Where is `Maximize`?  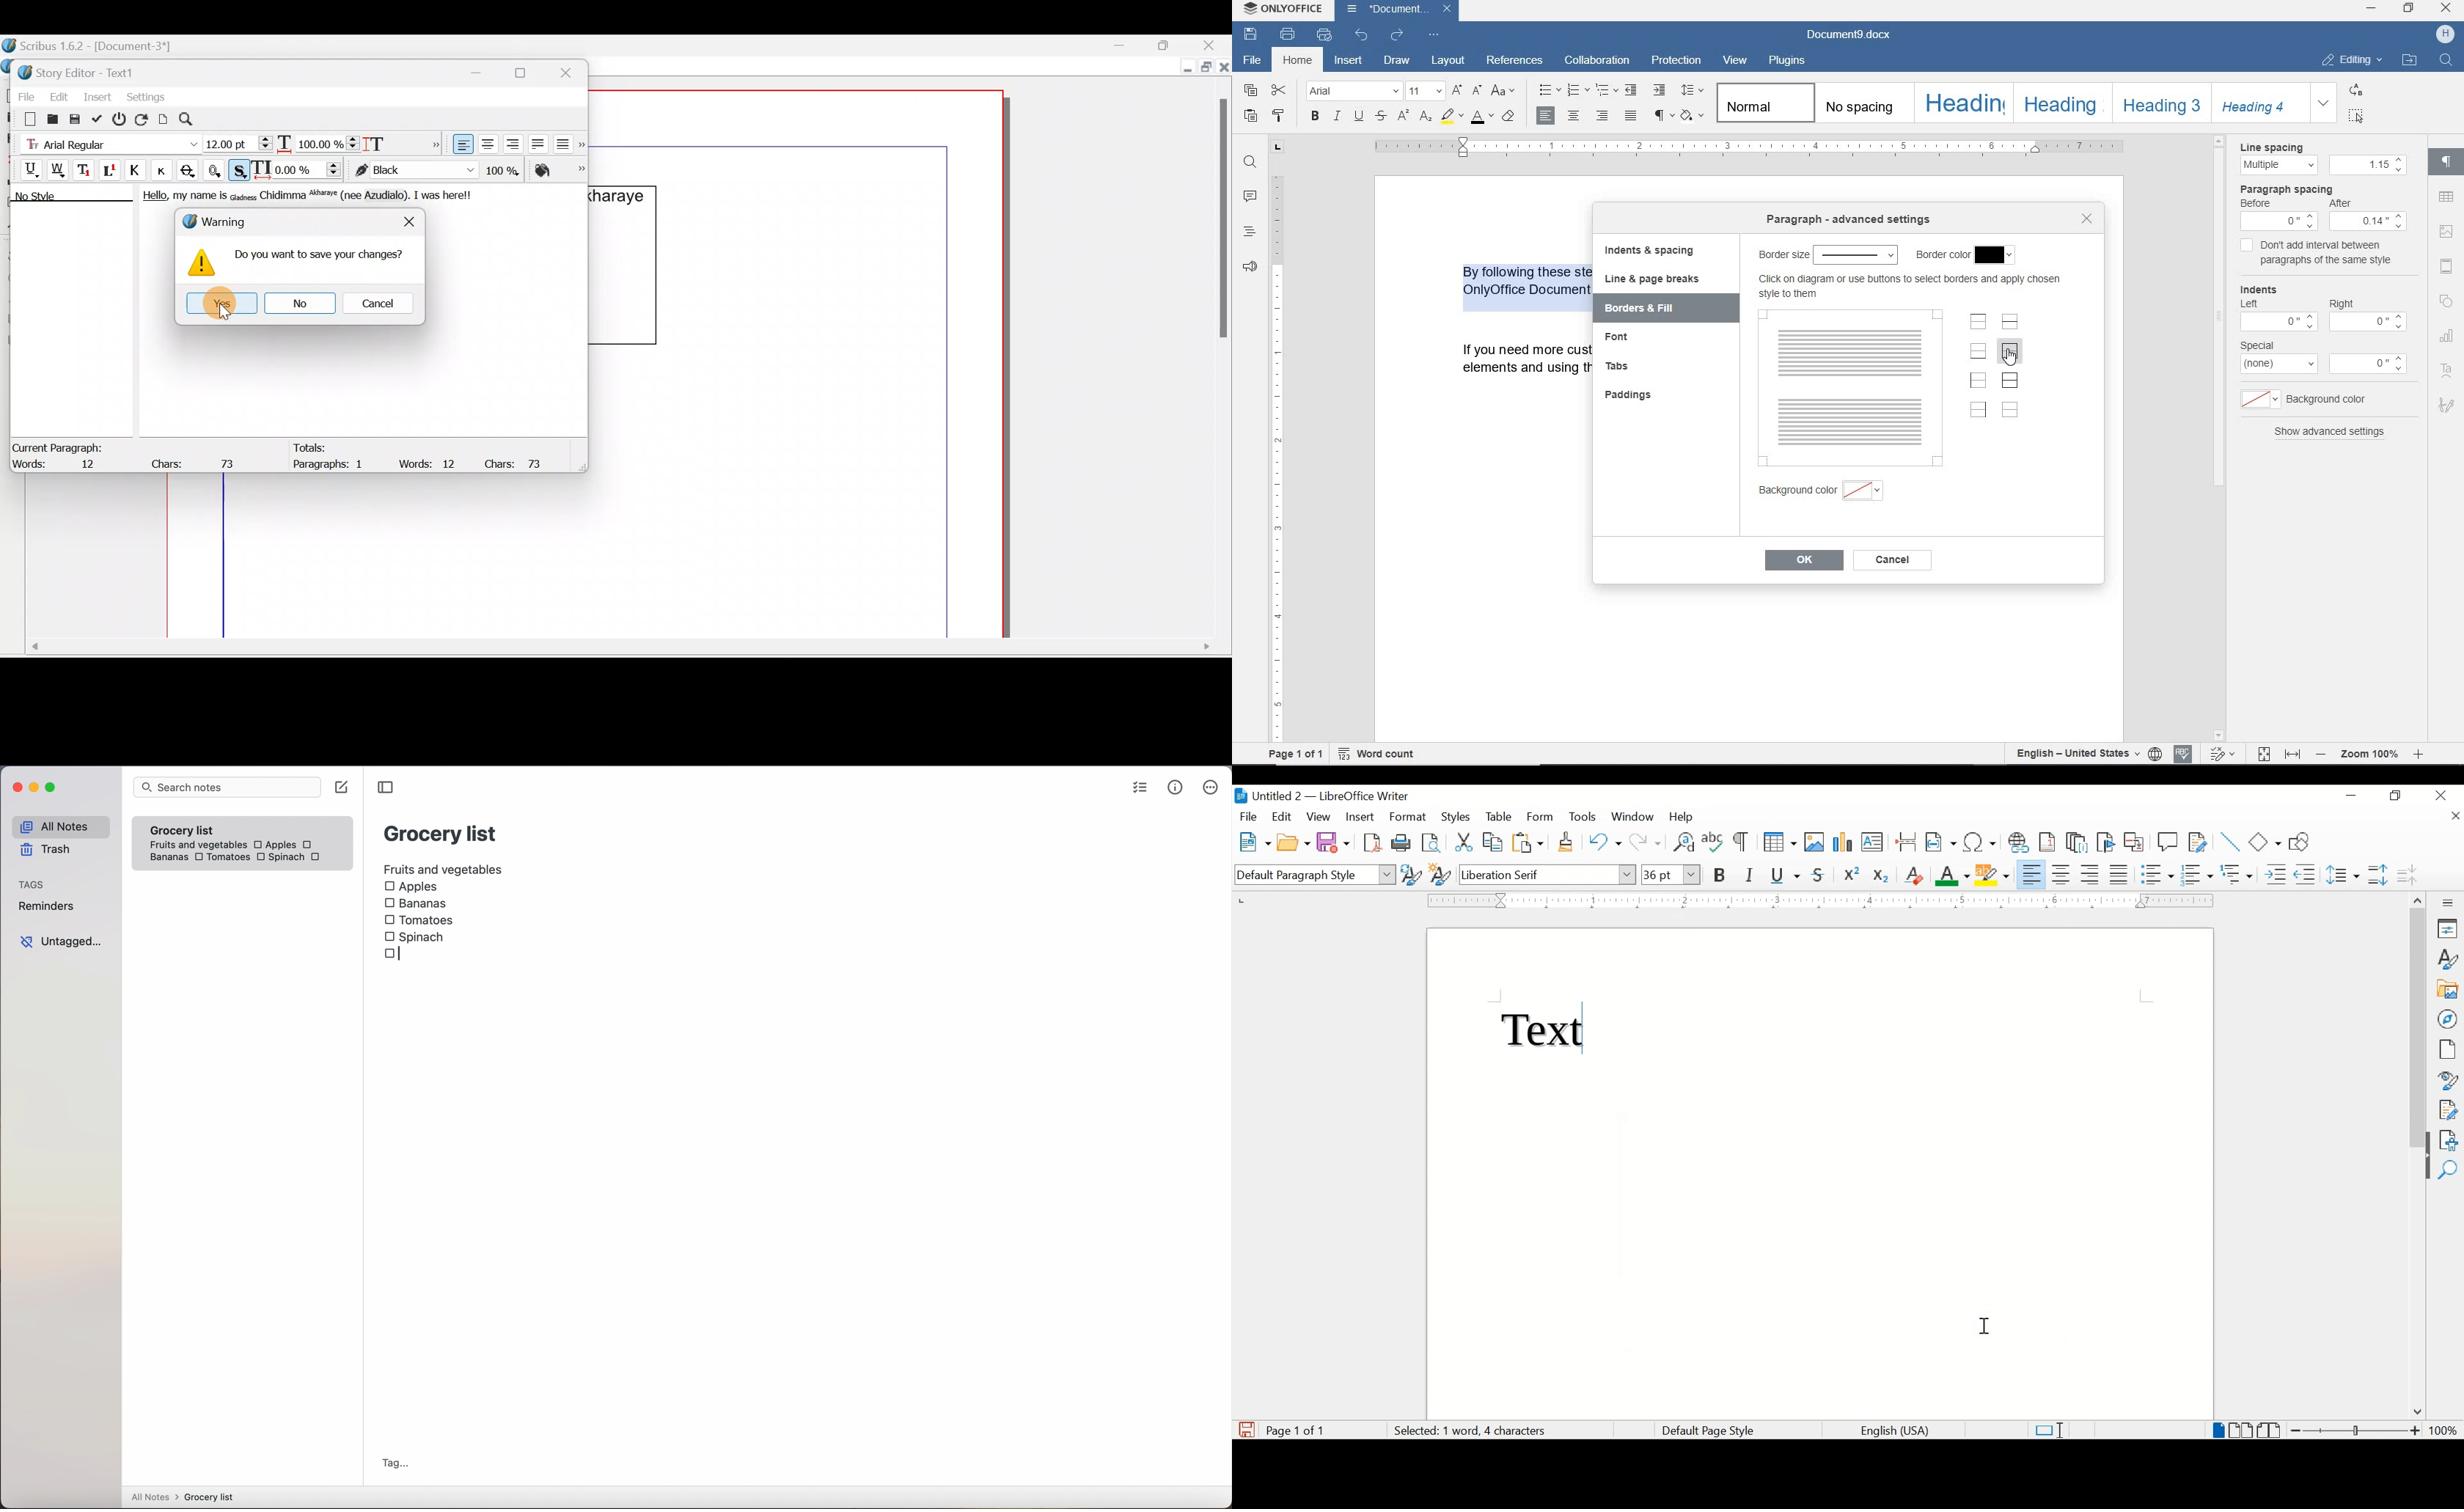
Maximize is located at coordinates (1171, 44).